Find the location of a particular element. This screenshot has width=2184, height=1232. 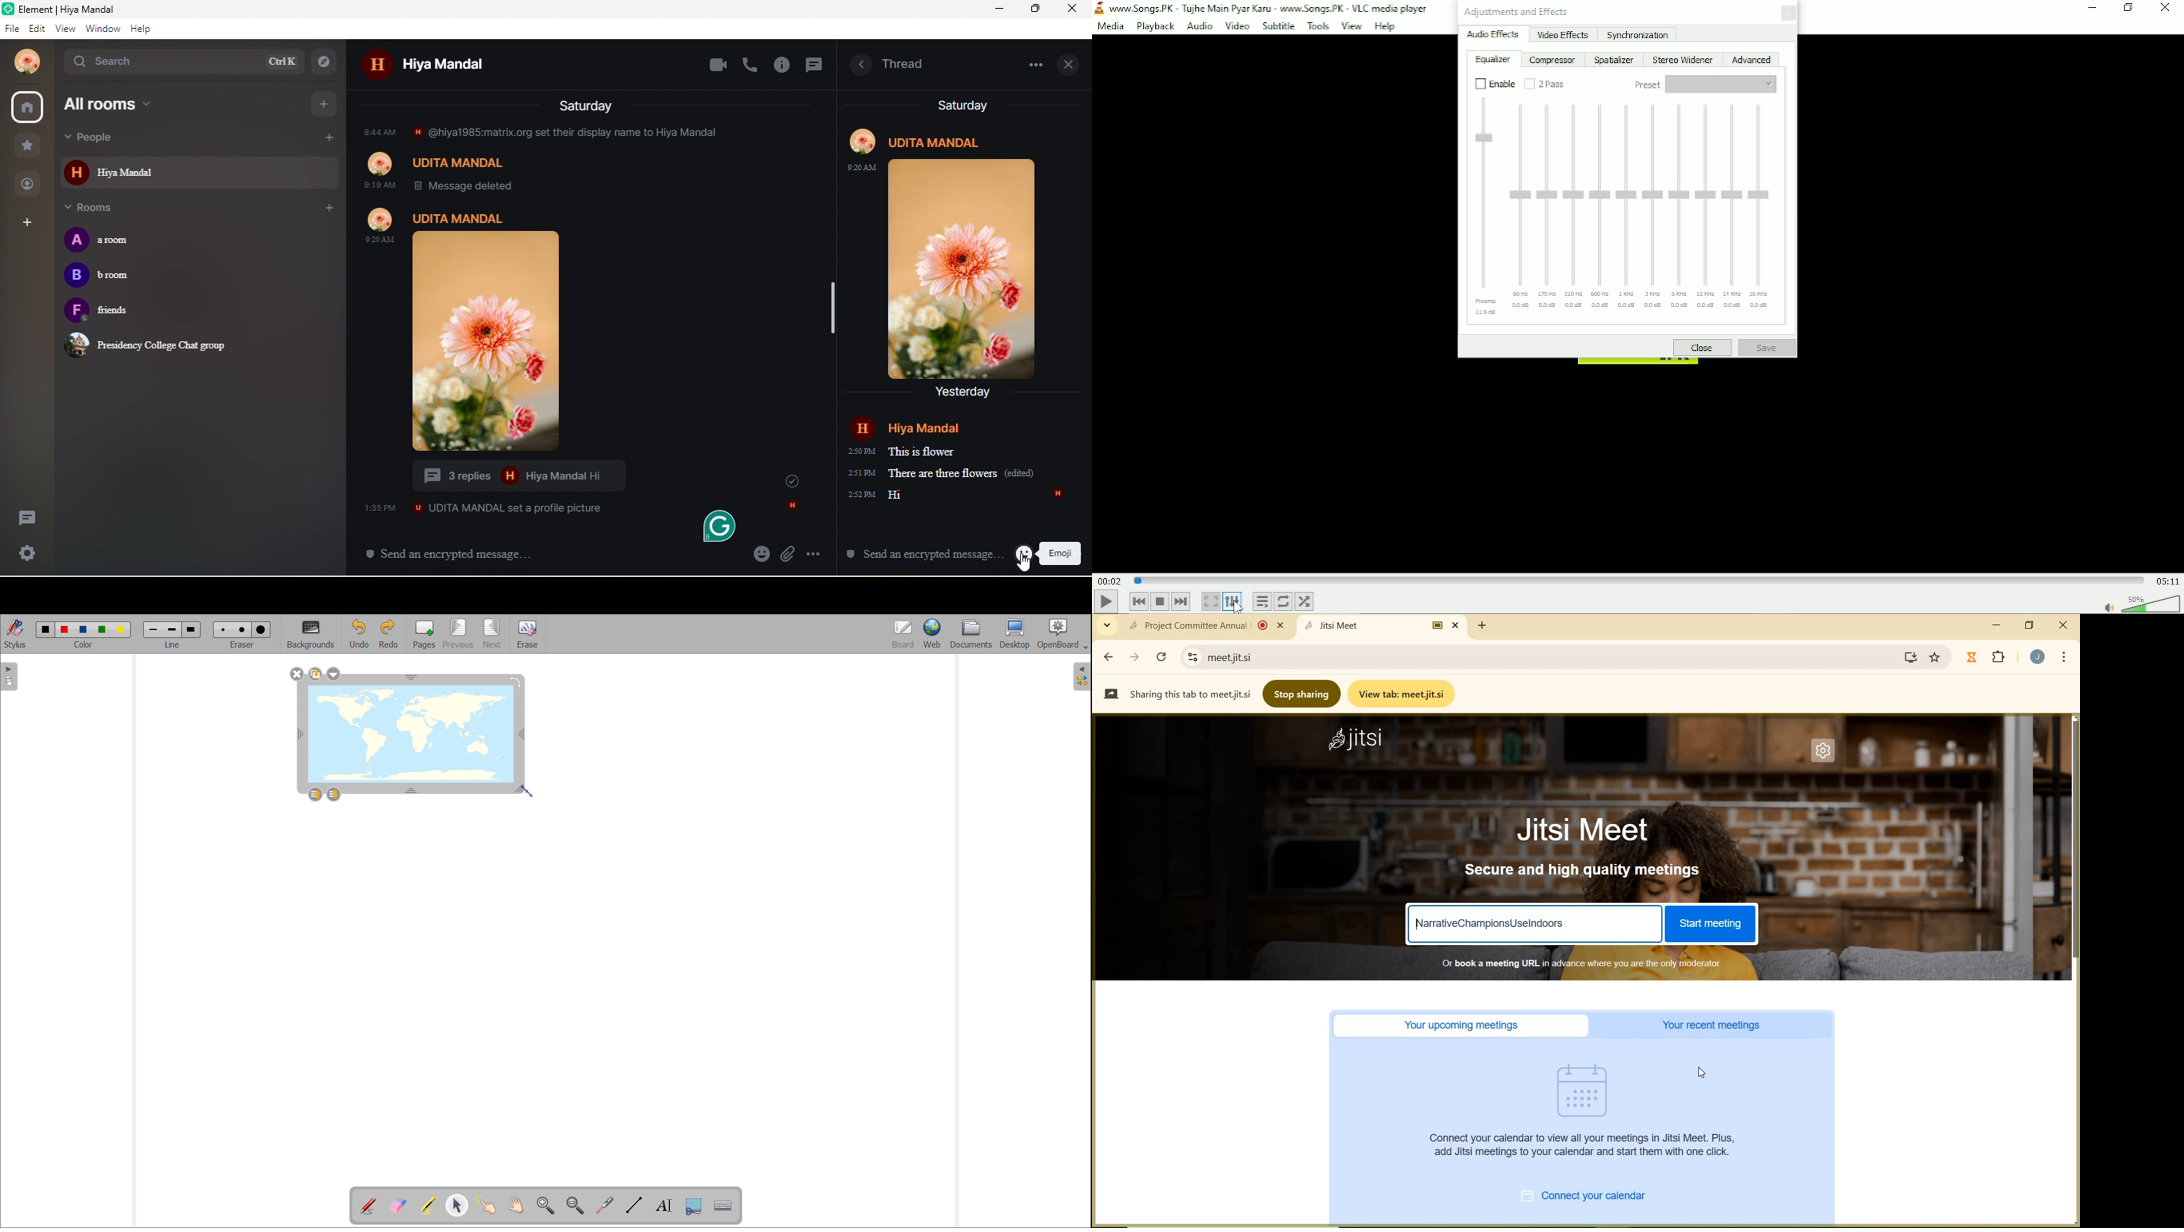

account is located at coordinates (2039, 657).